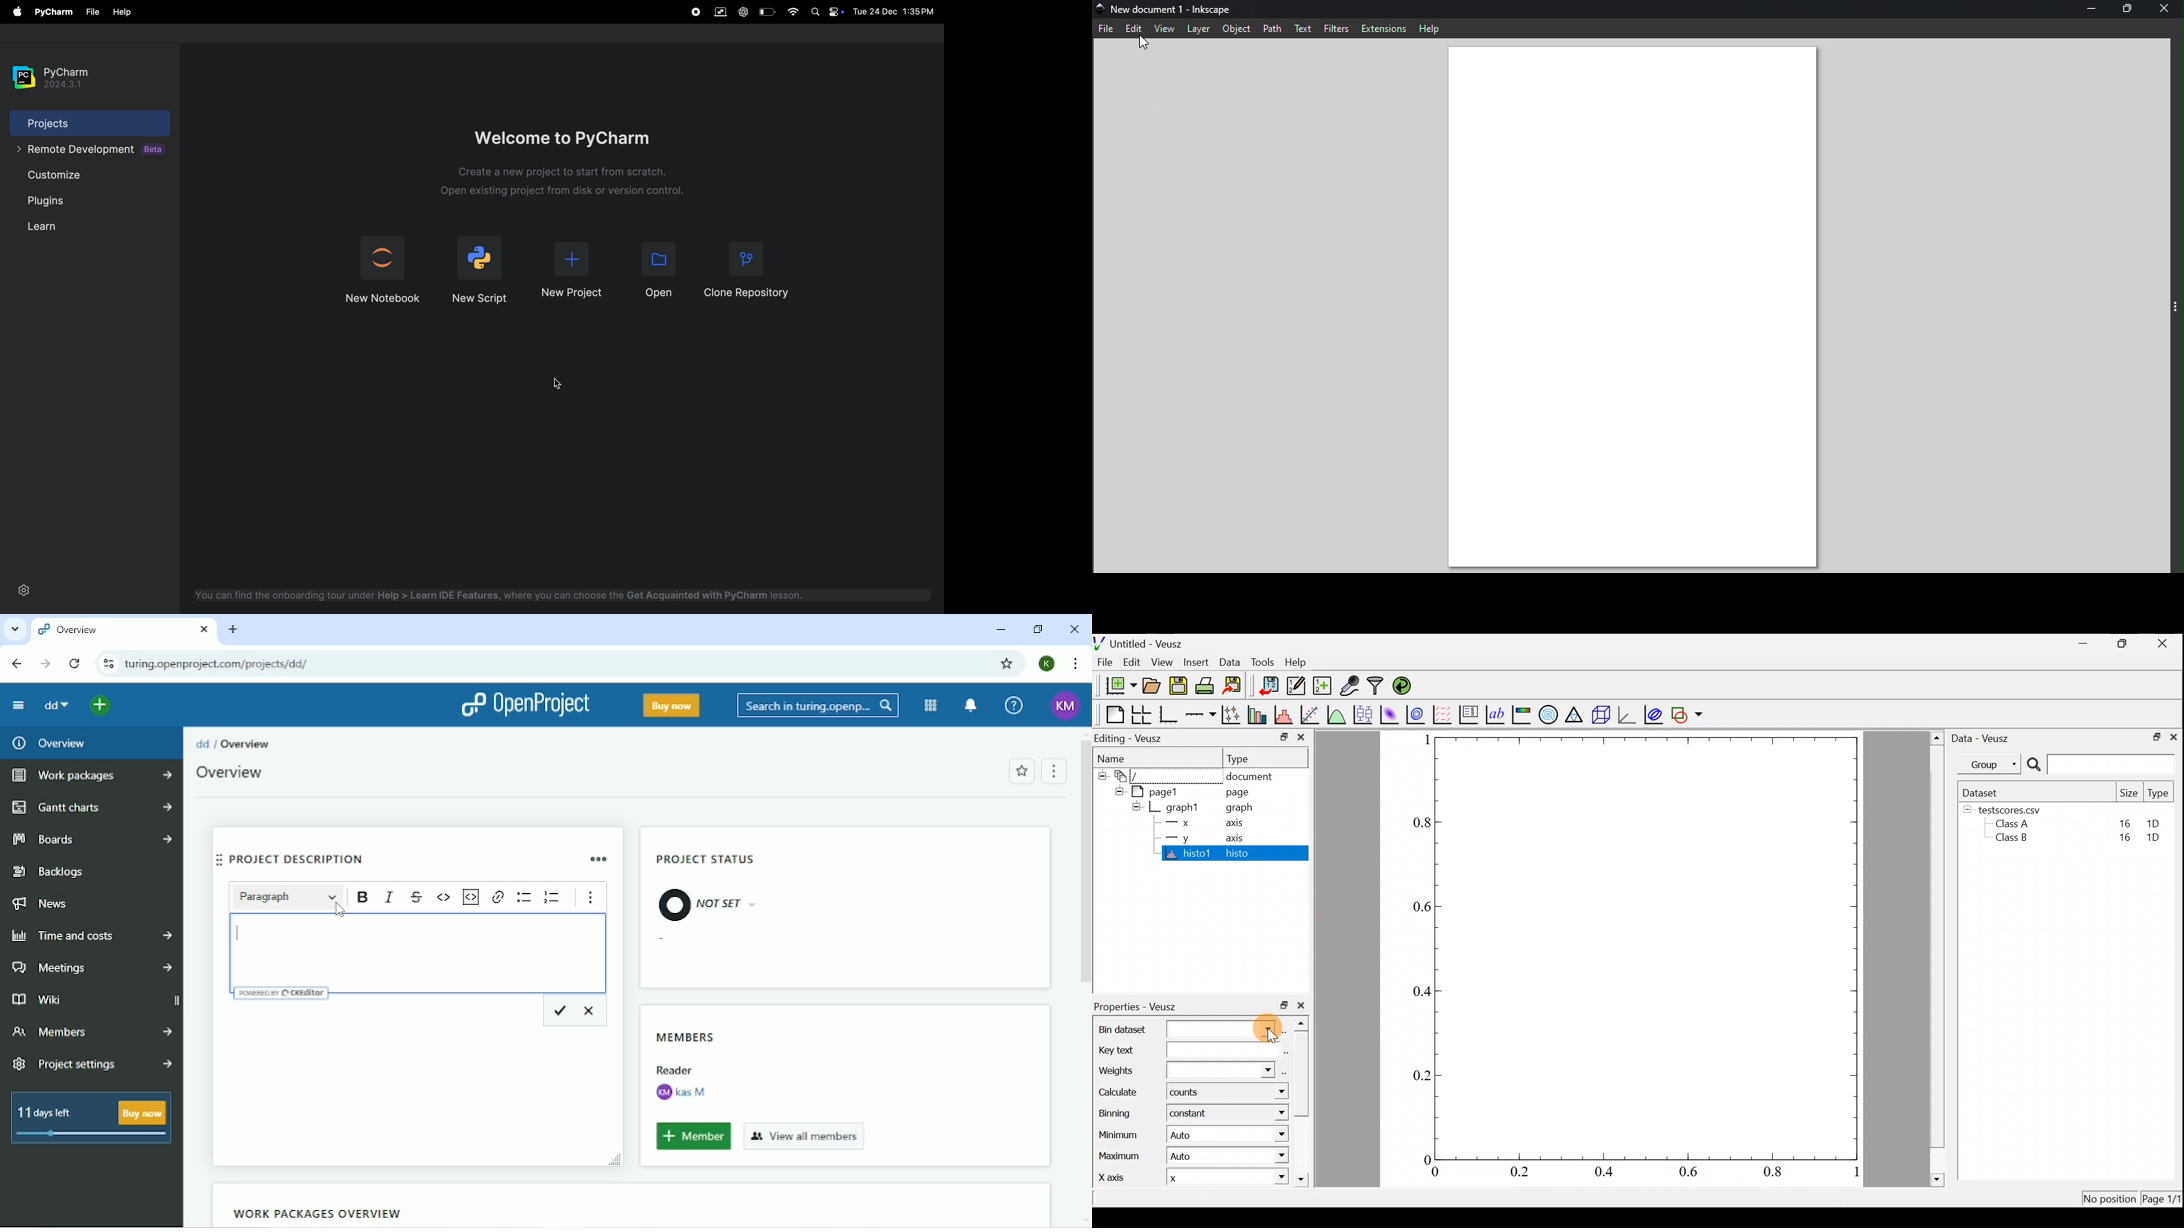 The image size is (2184, 1232). I want to click on Plot a 2d dataset as contours, so click(1417, 715).